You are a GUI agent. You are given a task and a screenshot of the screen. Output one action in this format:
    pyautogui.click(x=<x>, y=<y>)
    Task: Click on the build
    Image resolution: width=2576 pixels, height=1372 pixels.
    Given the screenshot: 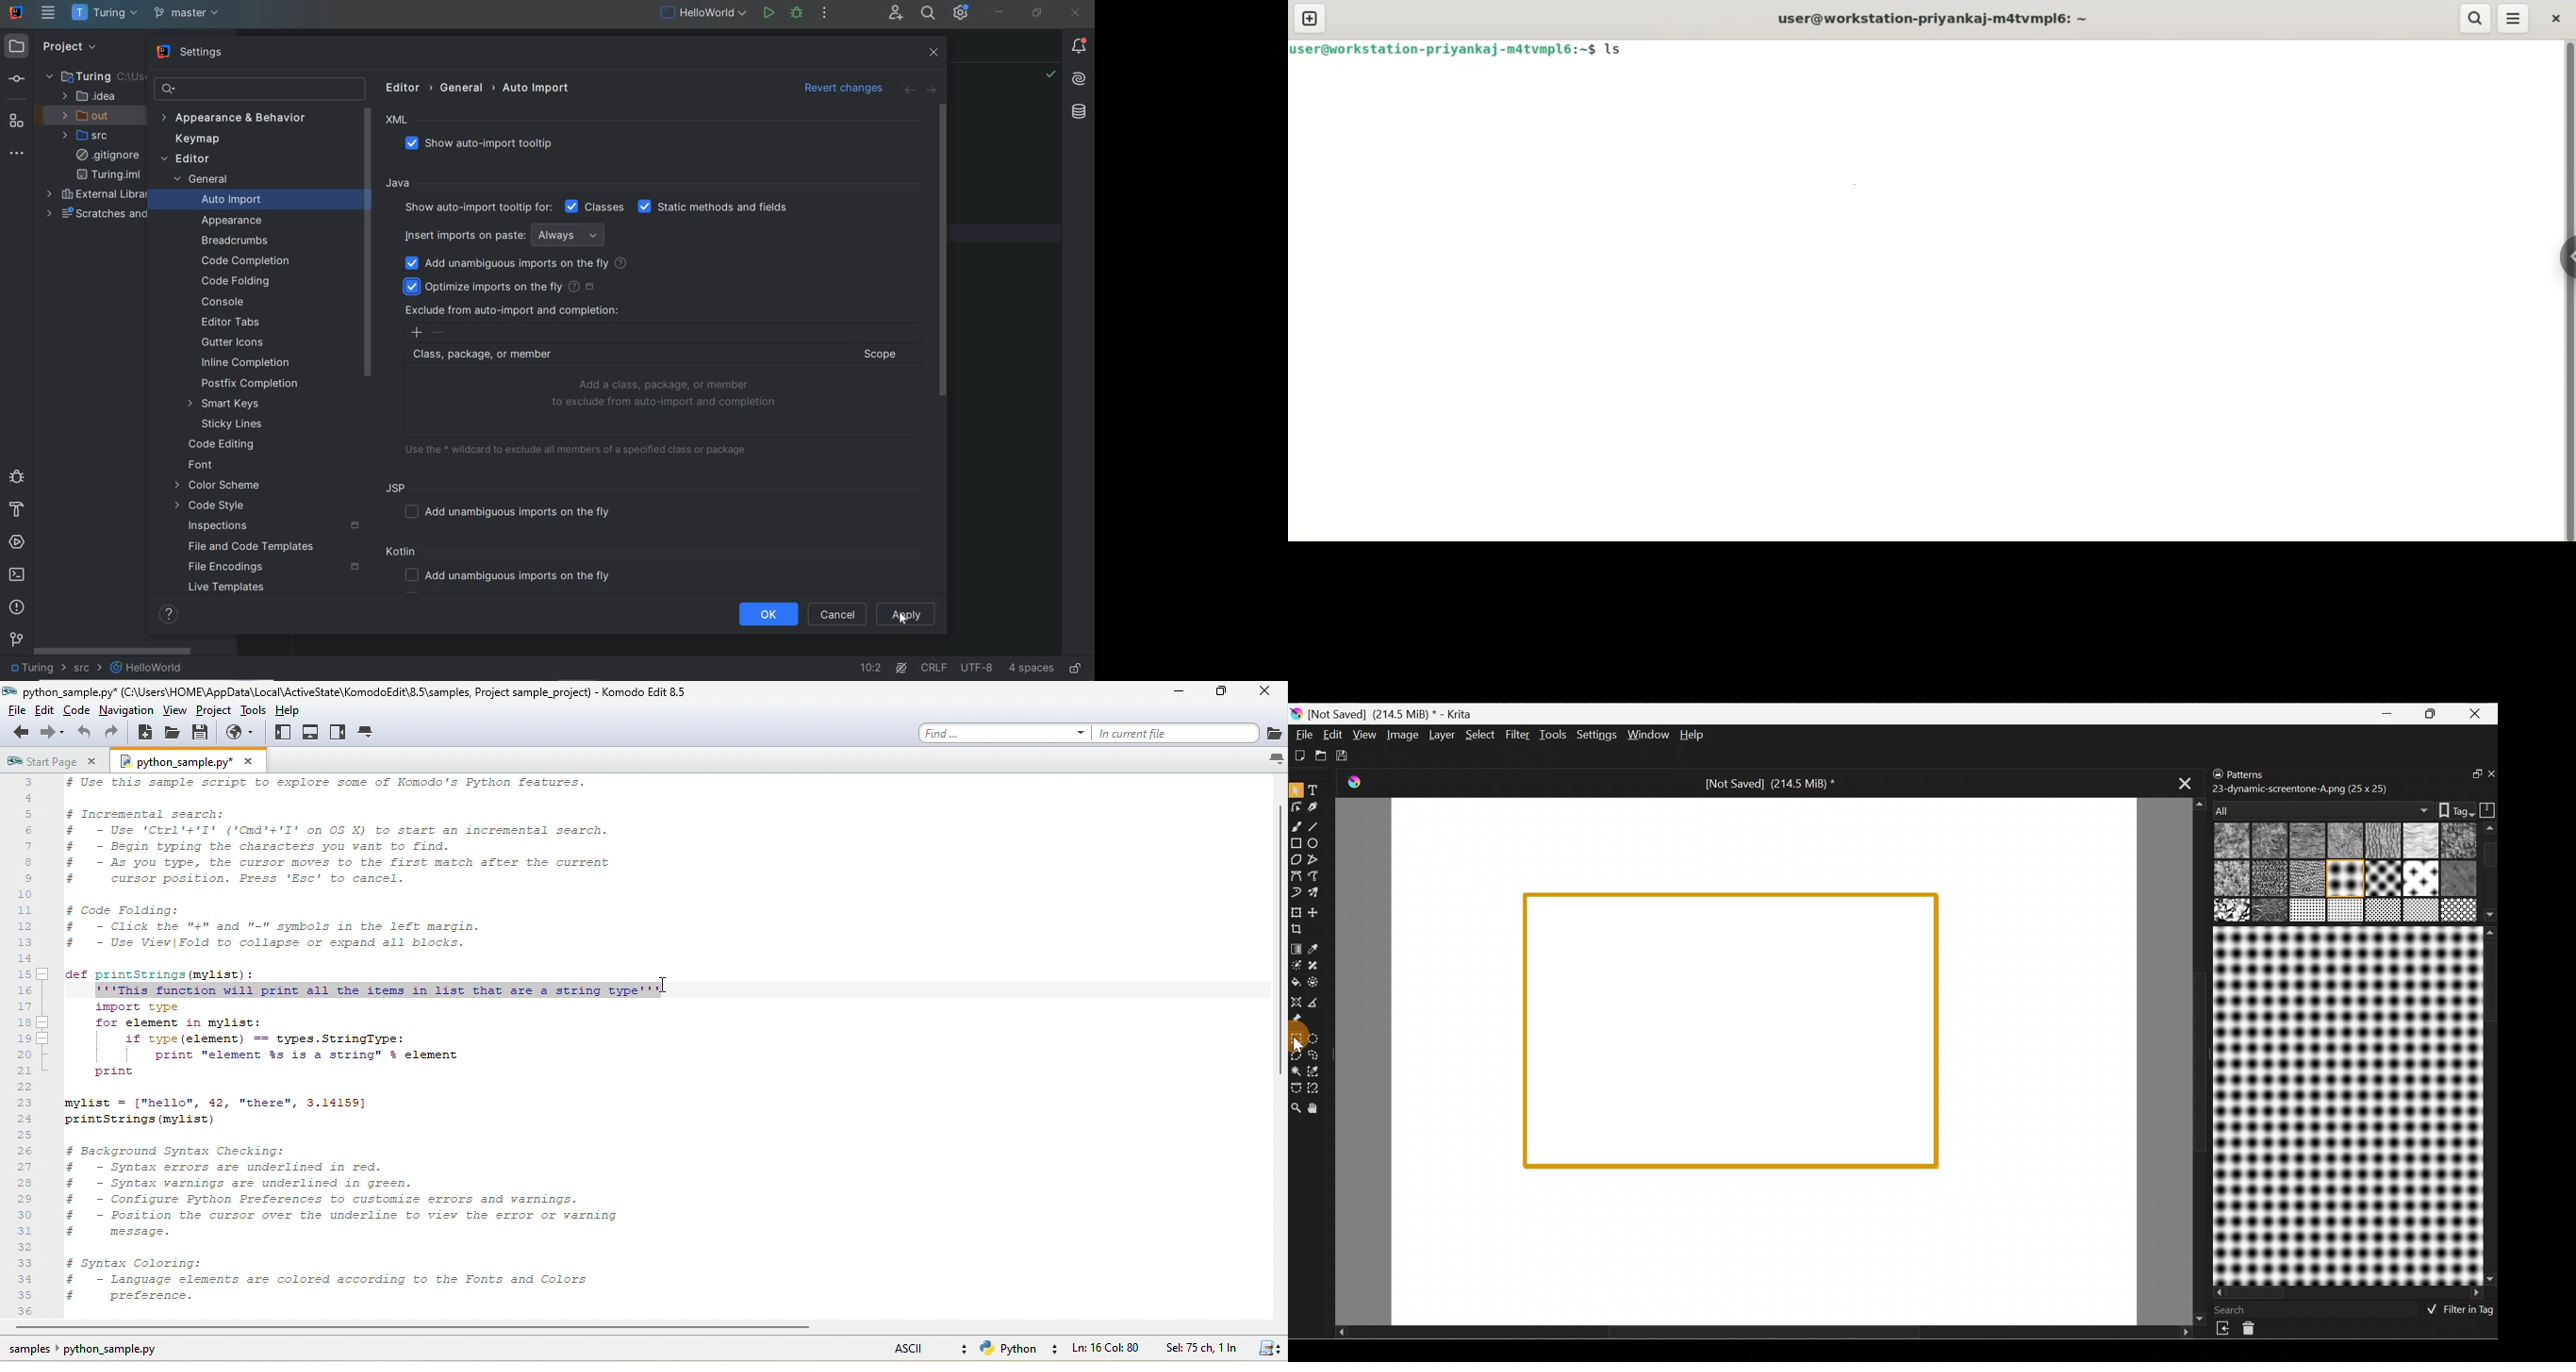 What is the action you would take?
    pyautogui.click(x=15, y=510)
    